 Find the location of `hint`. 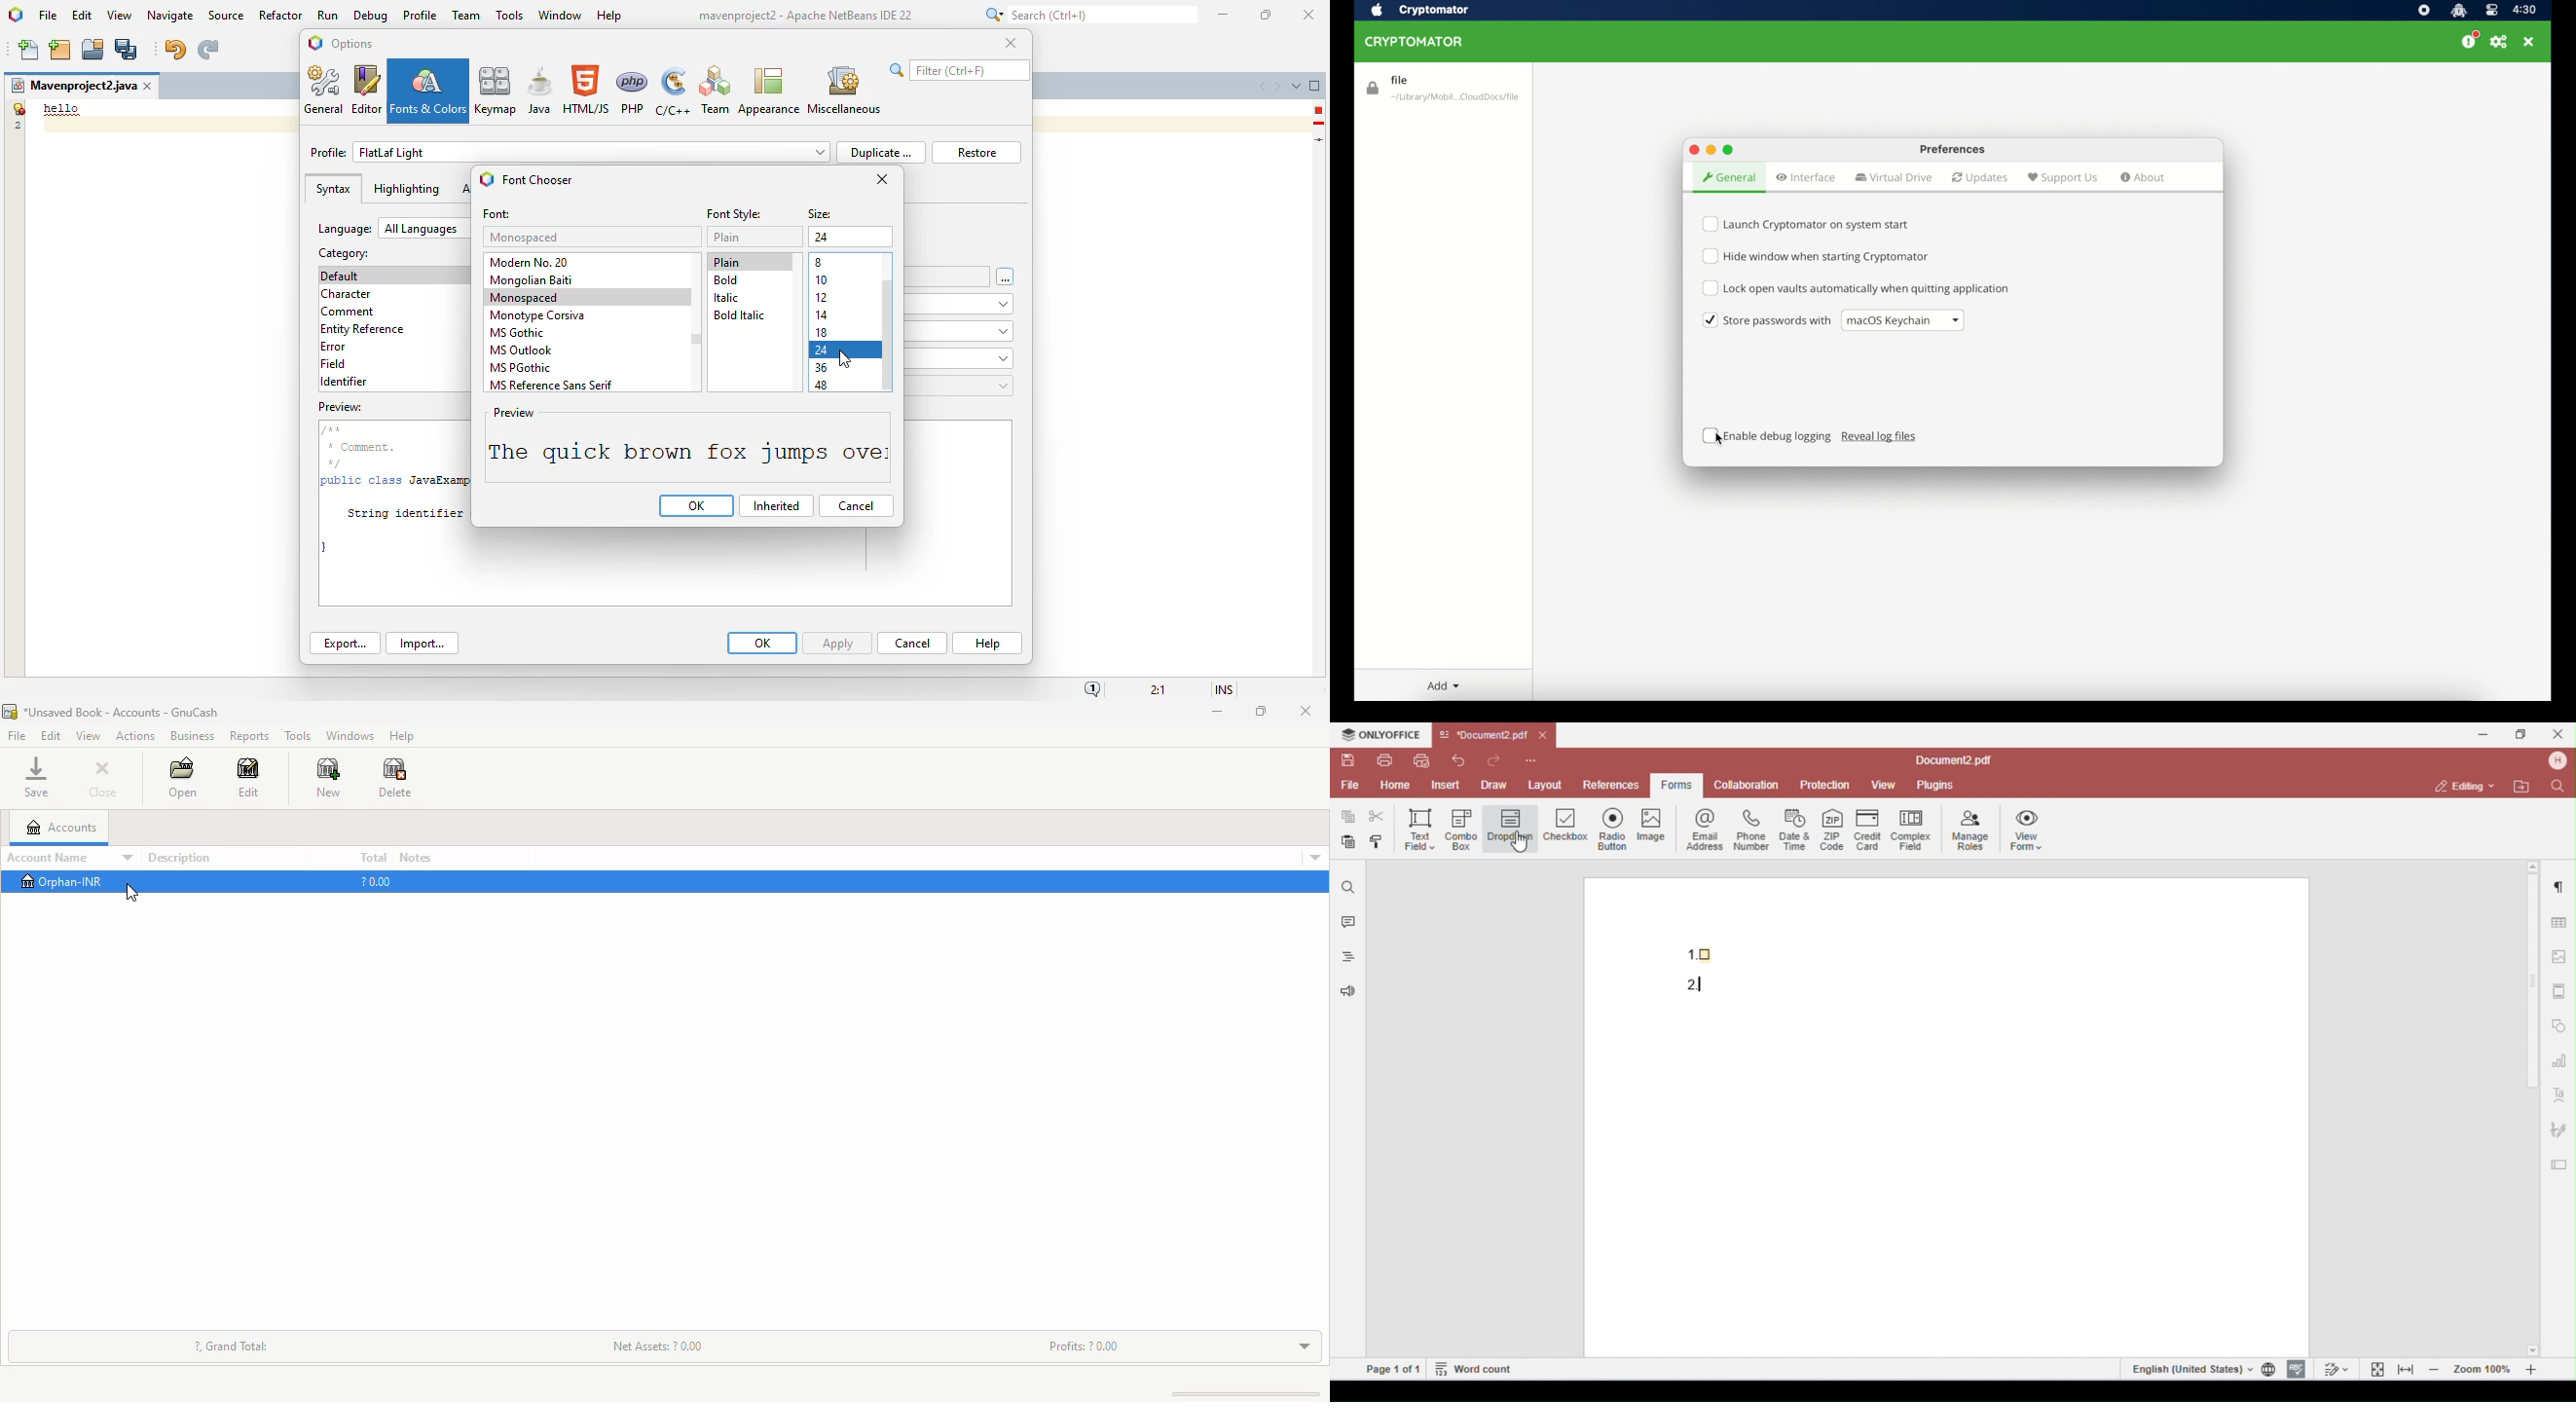

hint is located at coordinates (1319, 124).